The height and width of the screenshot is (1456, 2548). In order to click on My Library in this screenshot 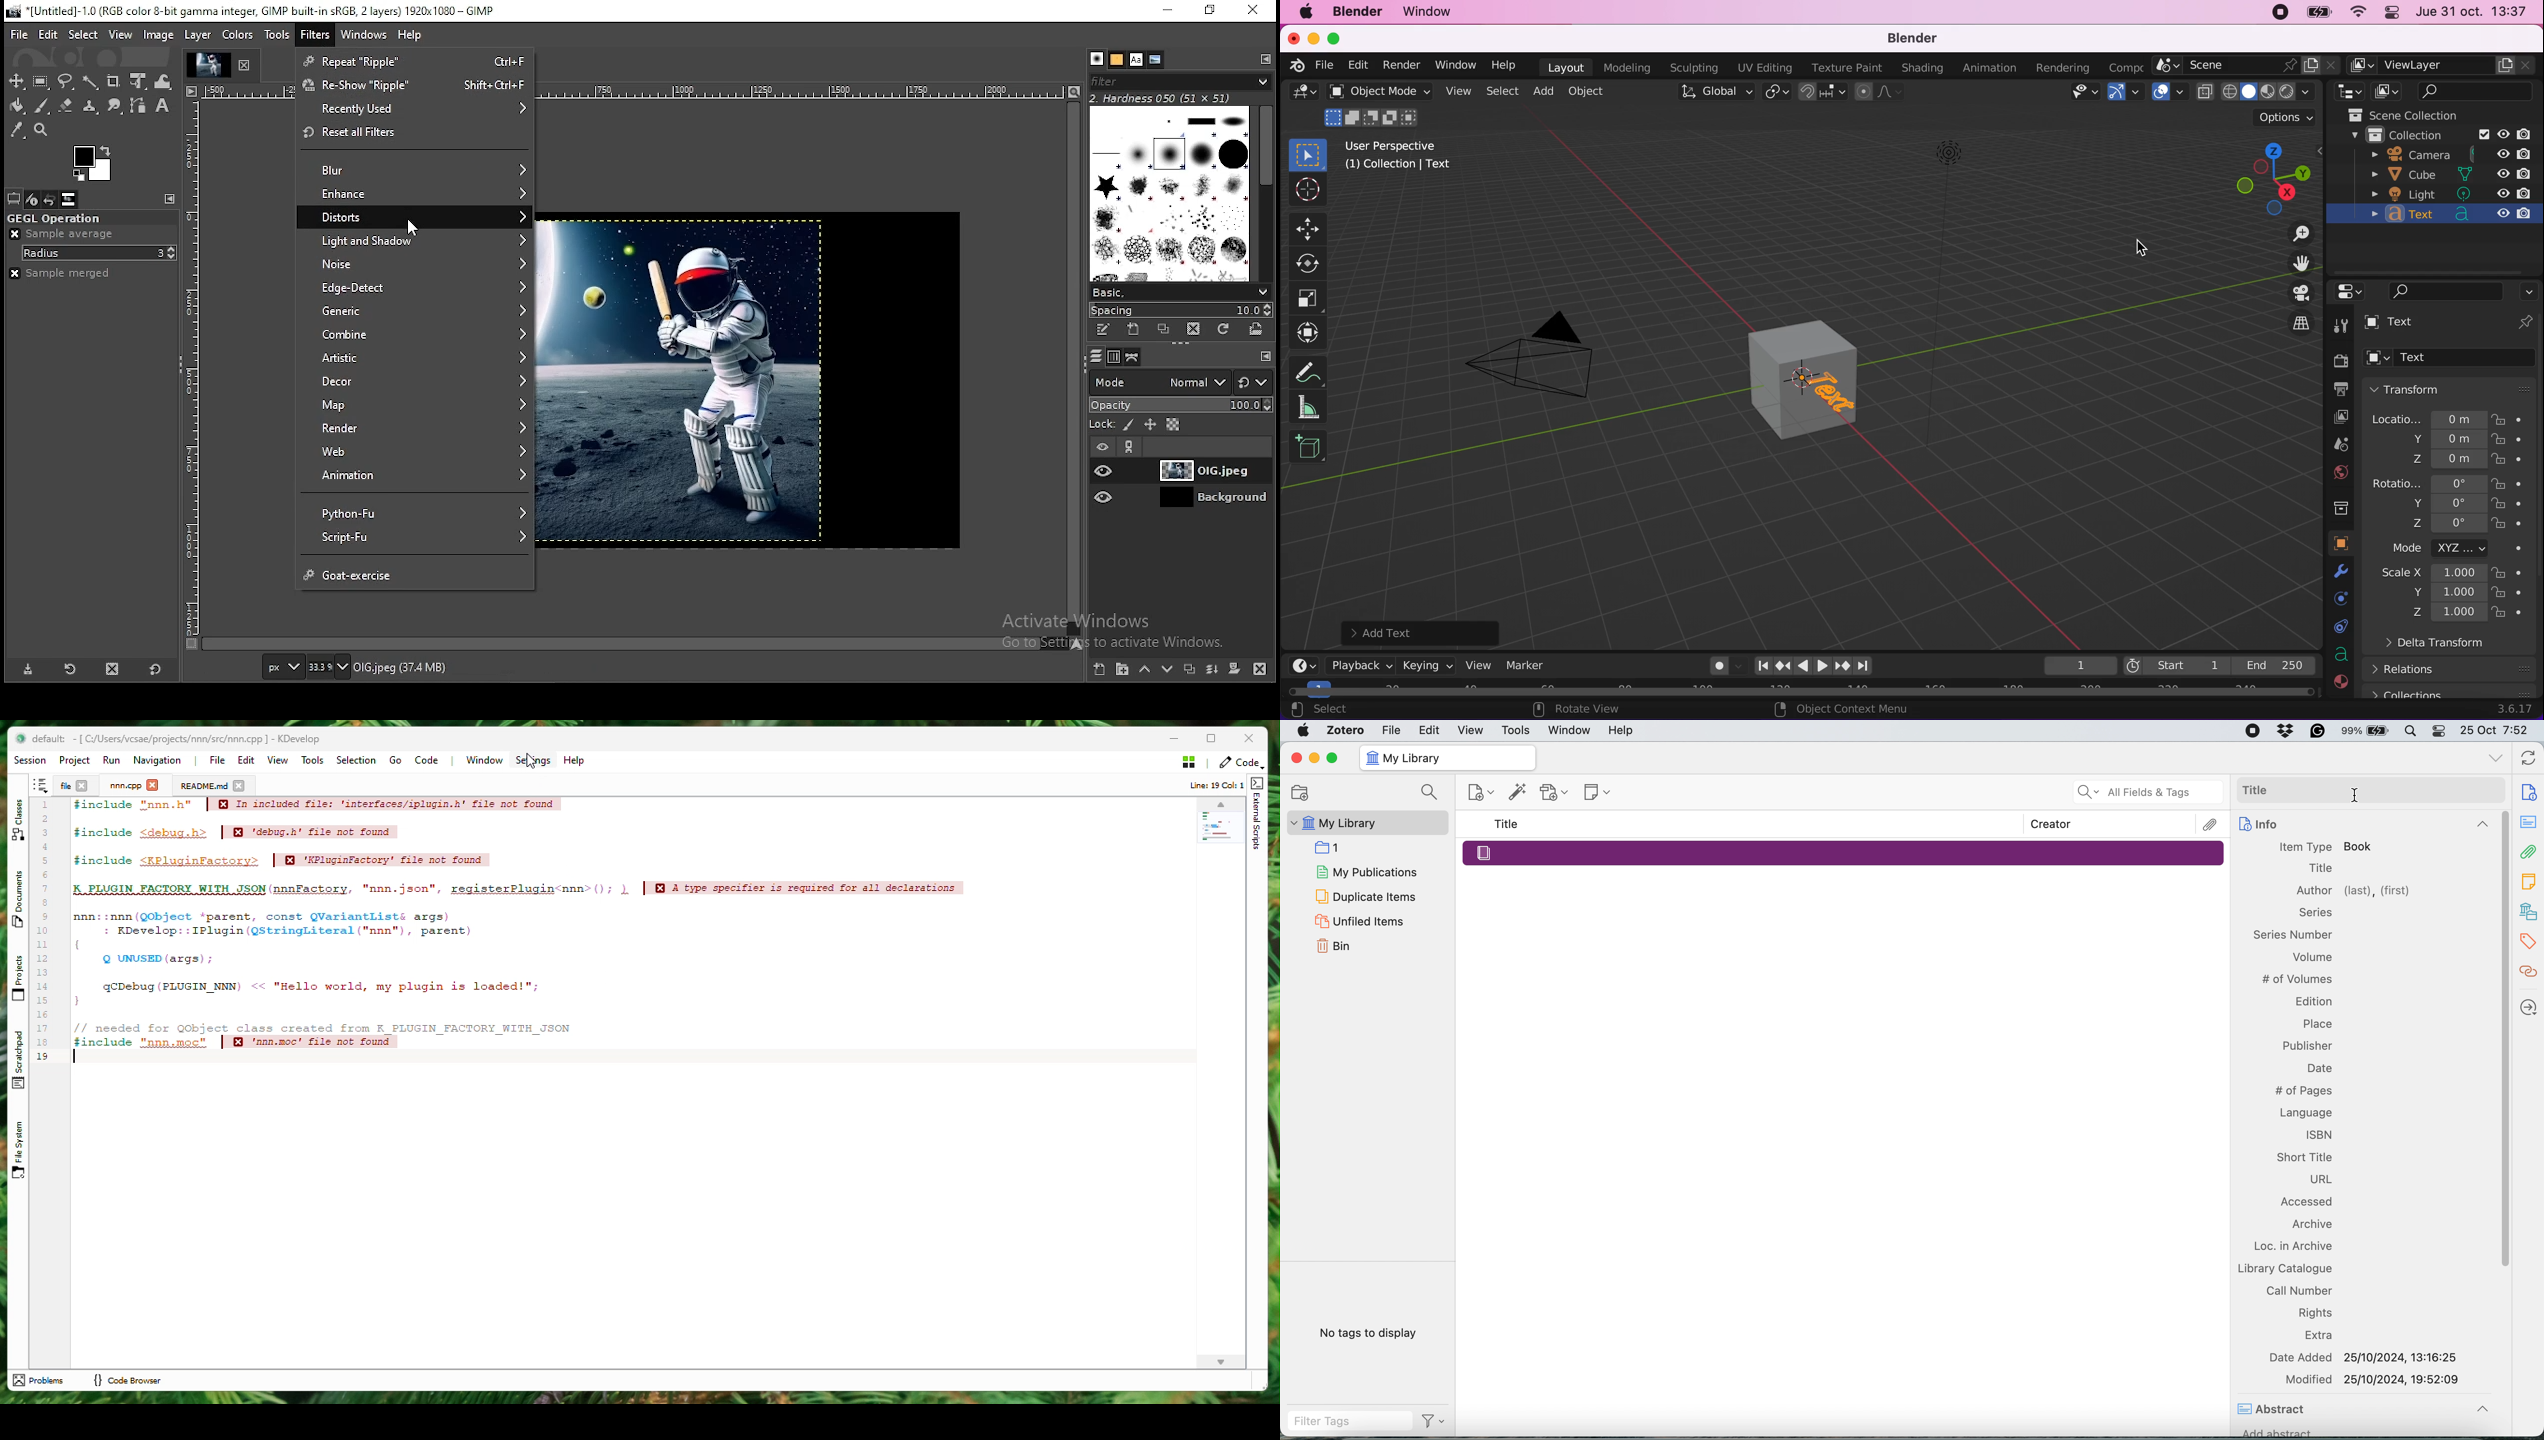, I will do `click(1365, 823)`.